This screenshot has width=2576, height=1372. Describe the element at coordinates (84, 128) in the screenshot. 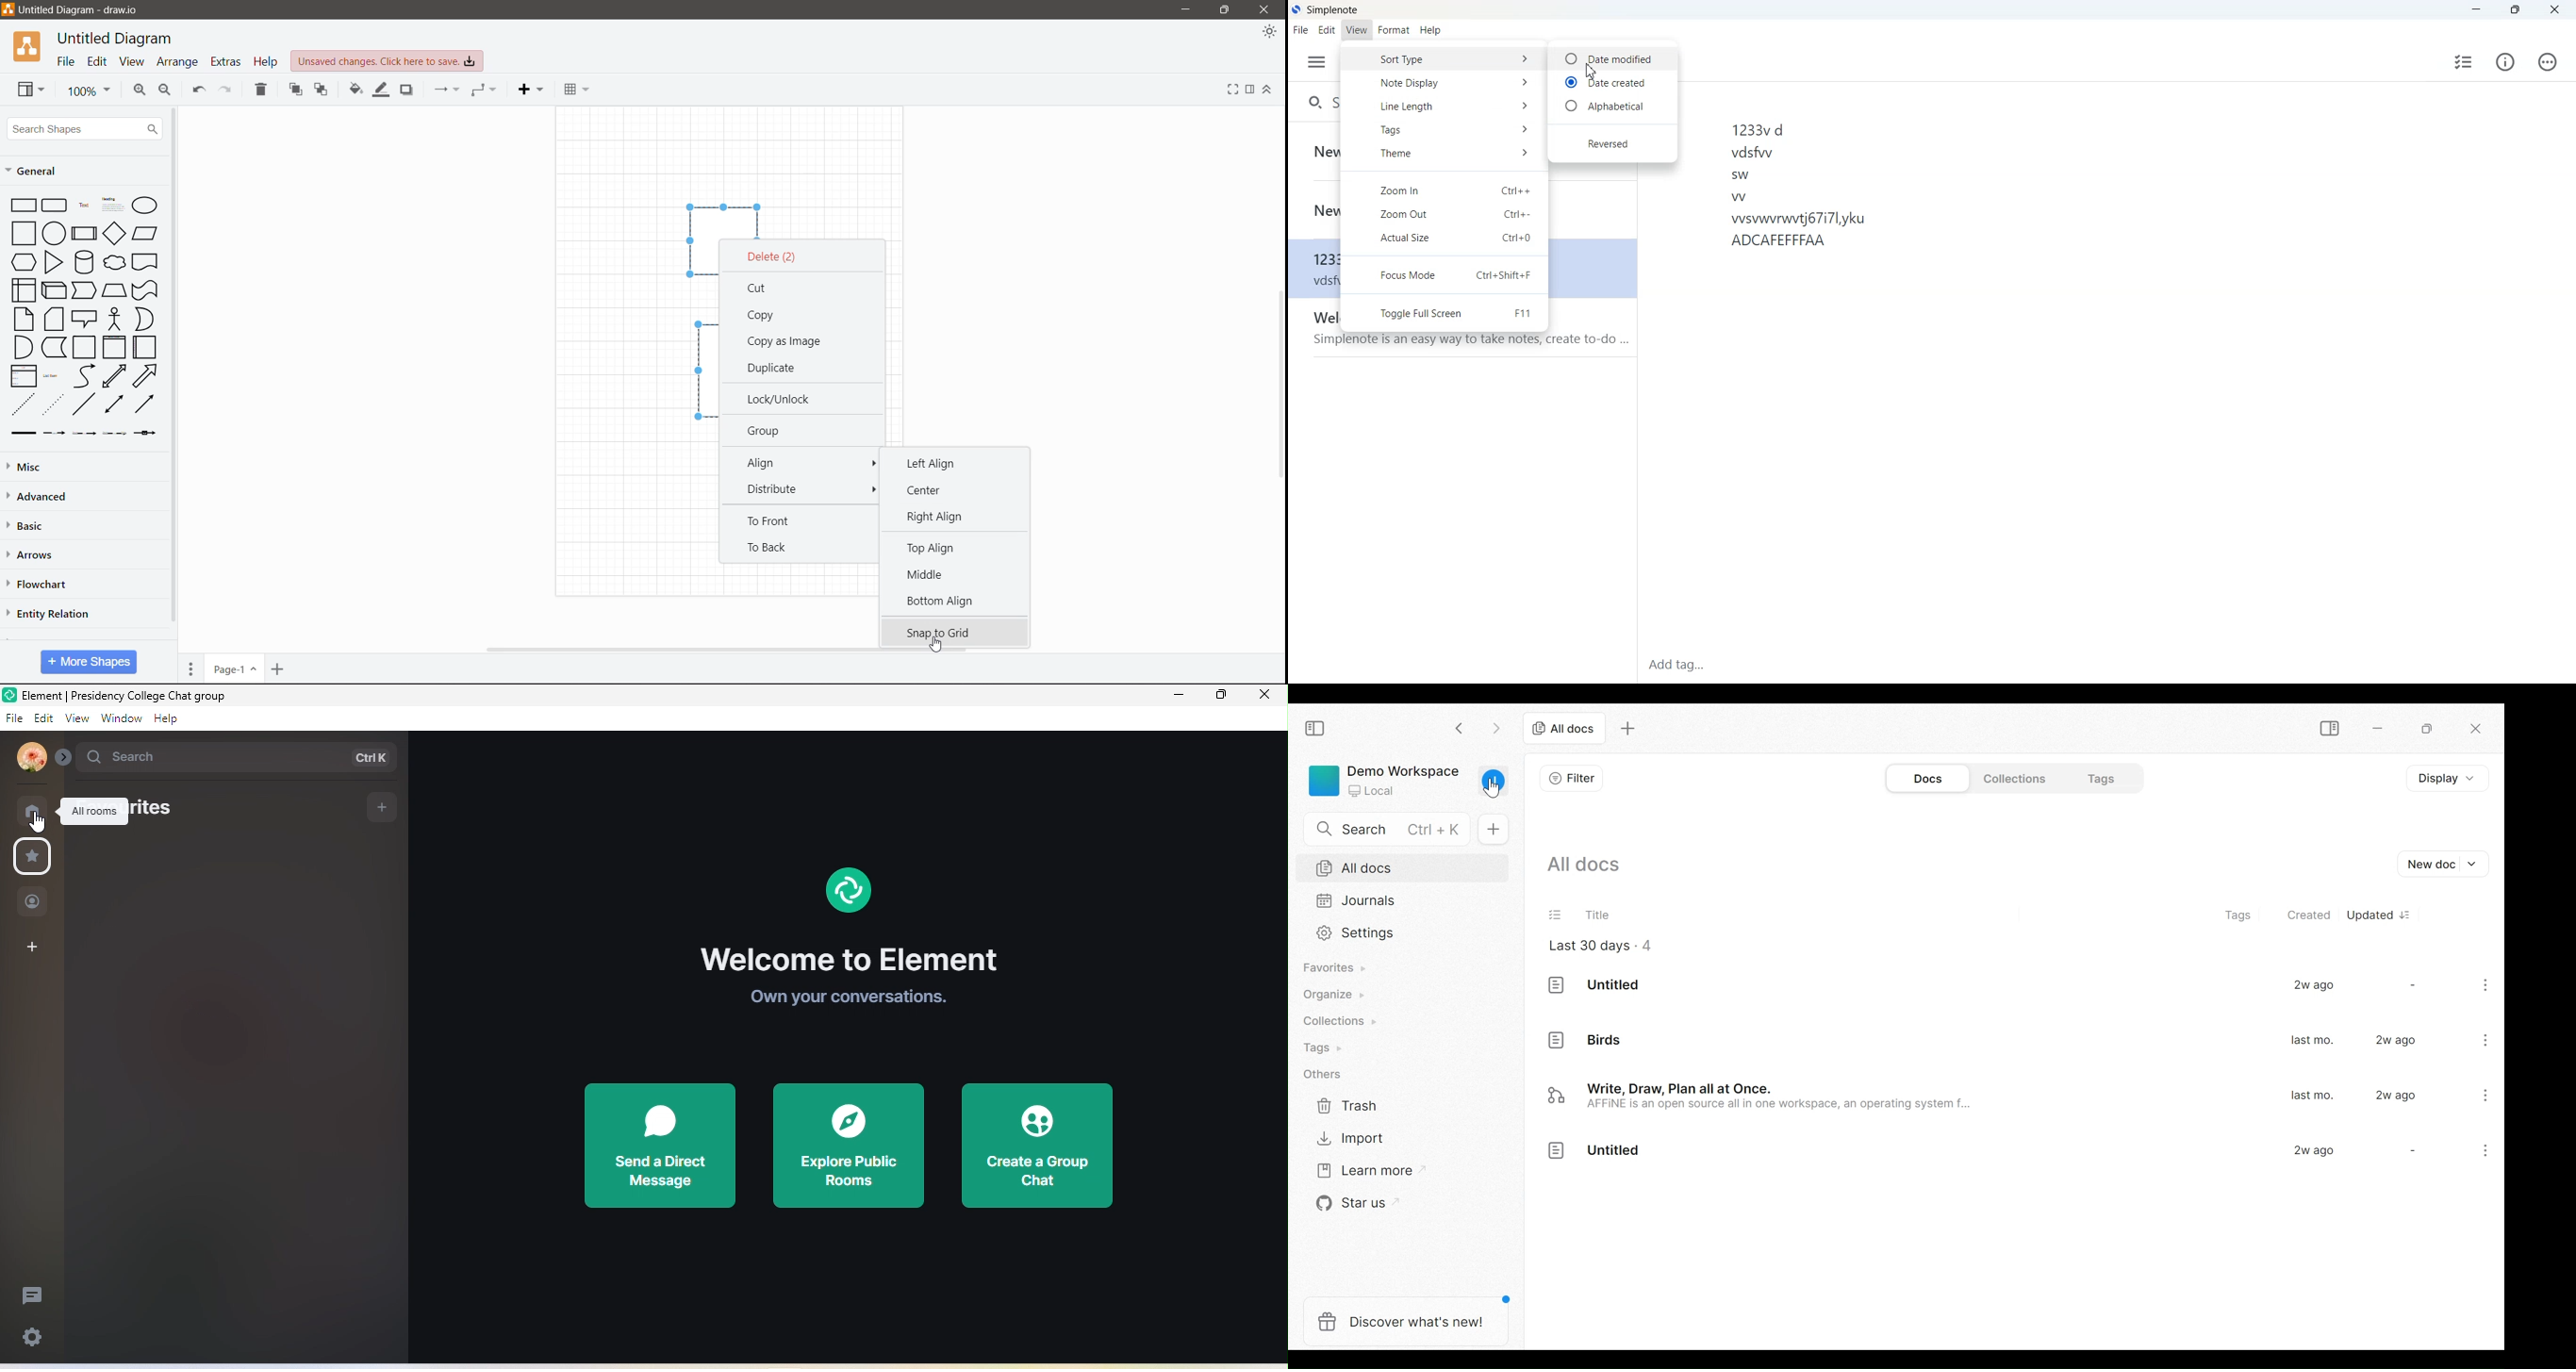

I see `Search Shapes` at that location.